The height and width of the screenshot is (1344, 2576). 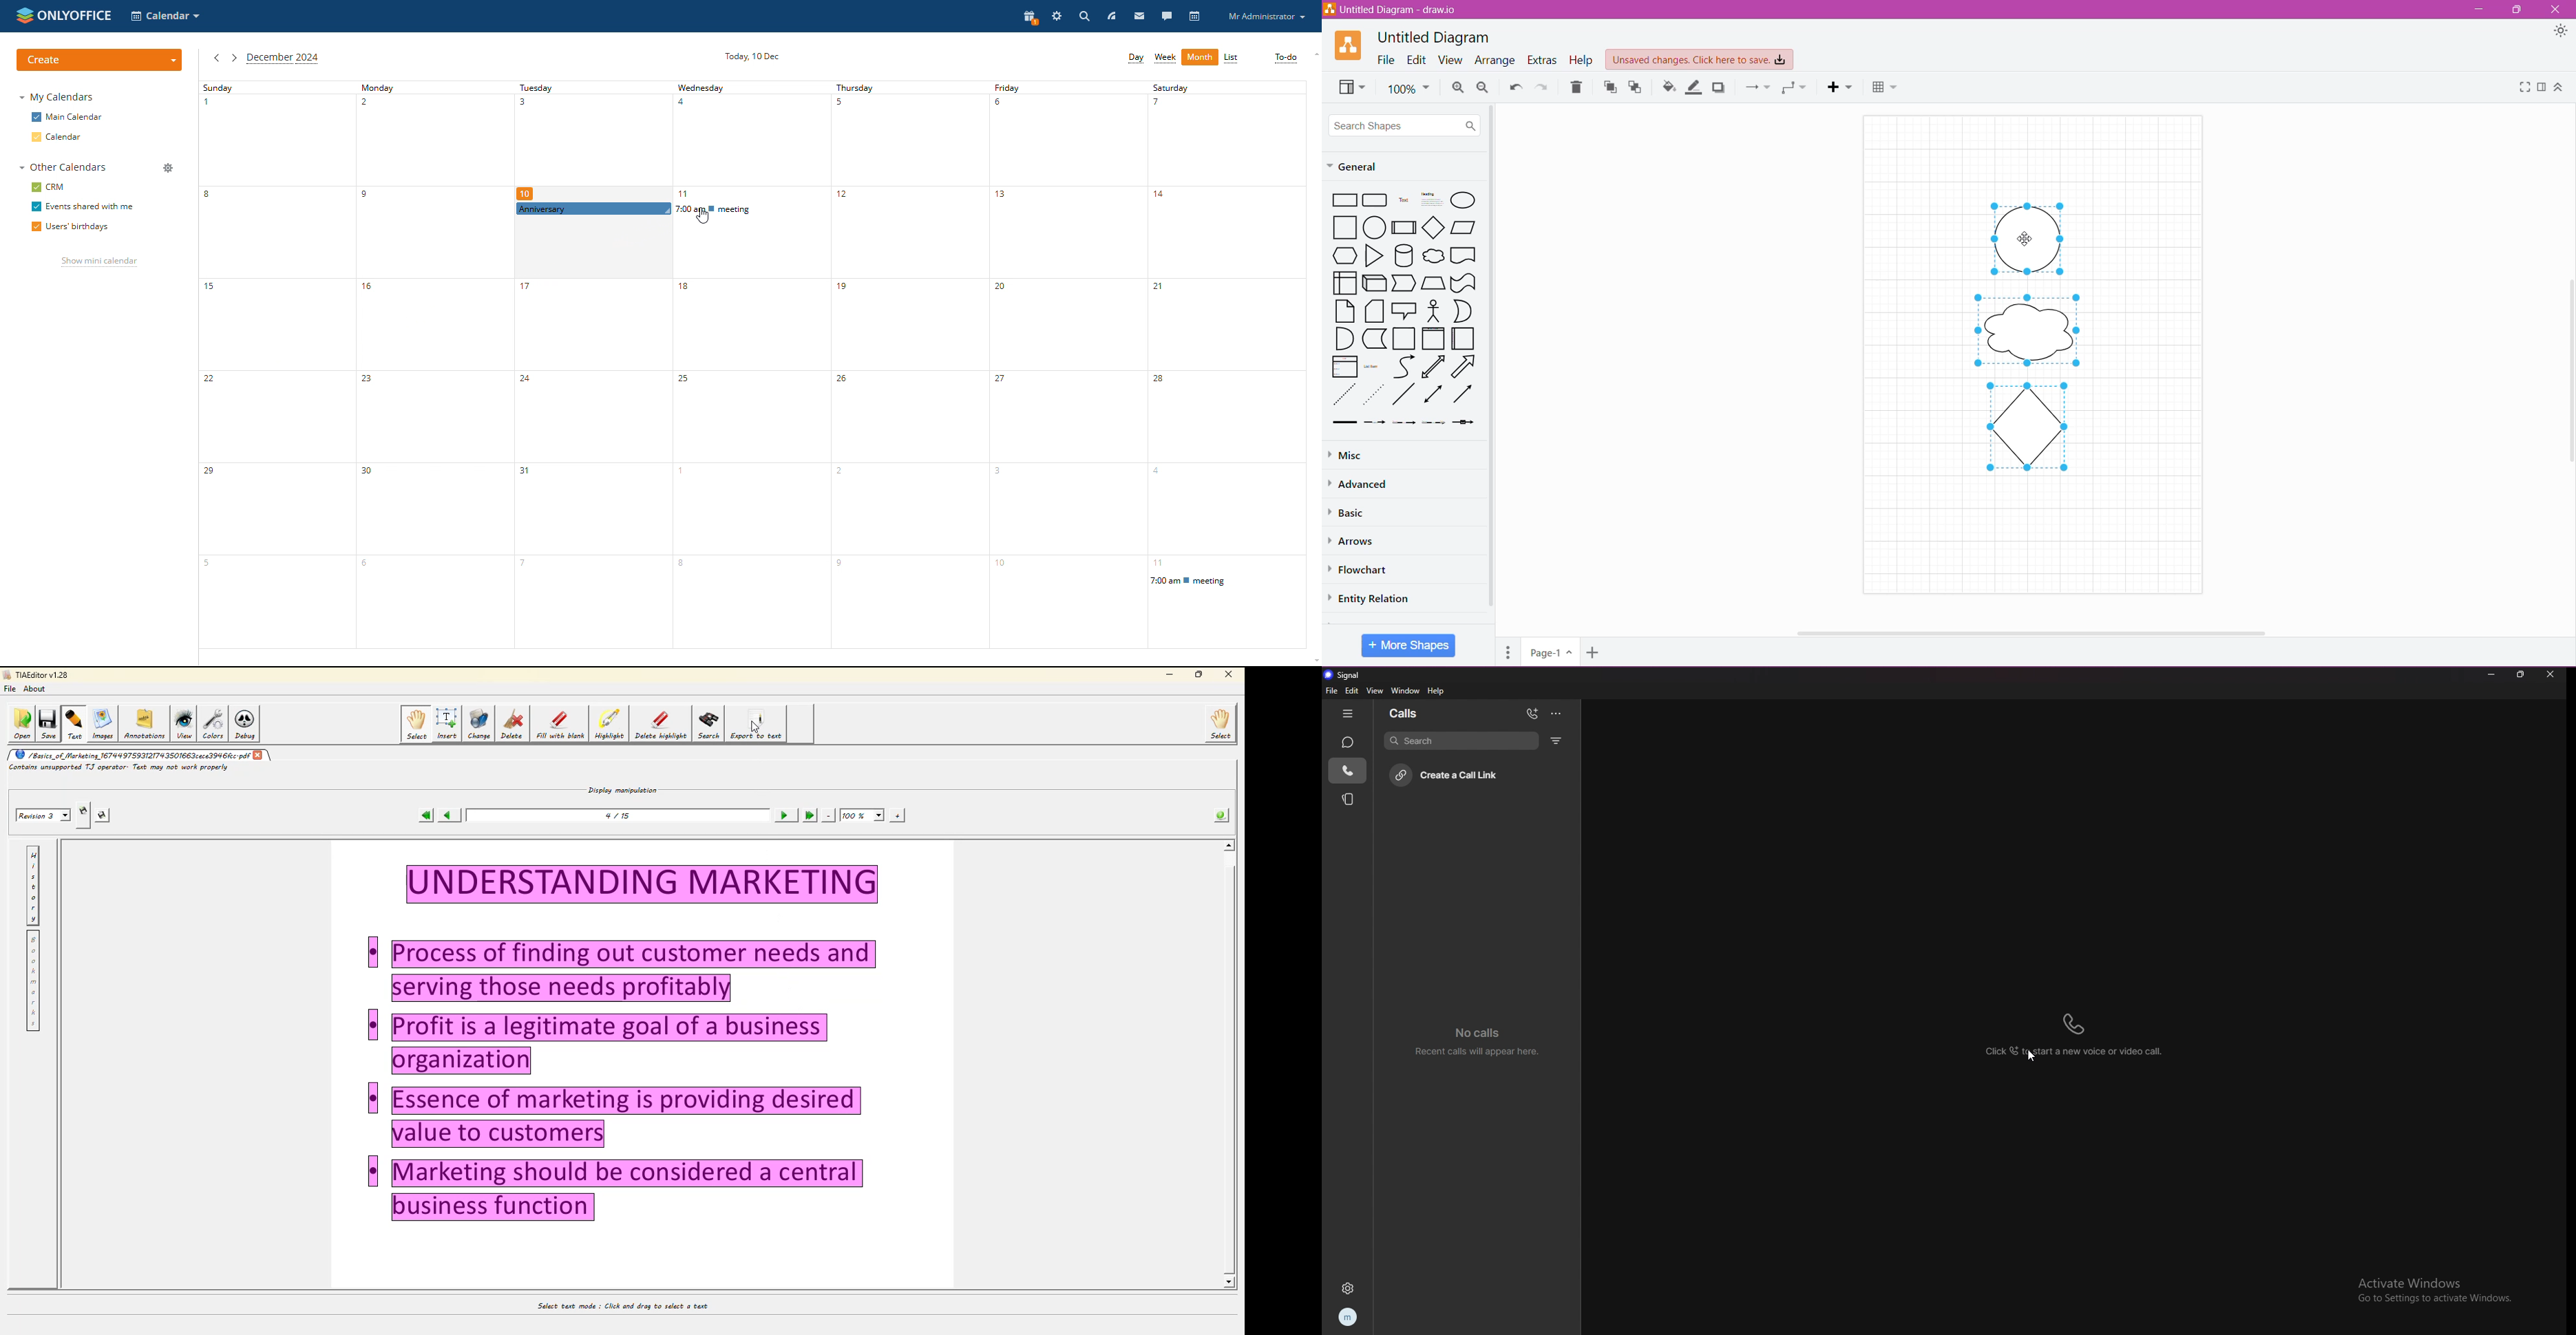 I want to click on hide tab, so click(x=1349, y=714).